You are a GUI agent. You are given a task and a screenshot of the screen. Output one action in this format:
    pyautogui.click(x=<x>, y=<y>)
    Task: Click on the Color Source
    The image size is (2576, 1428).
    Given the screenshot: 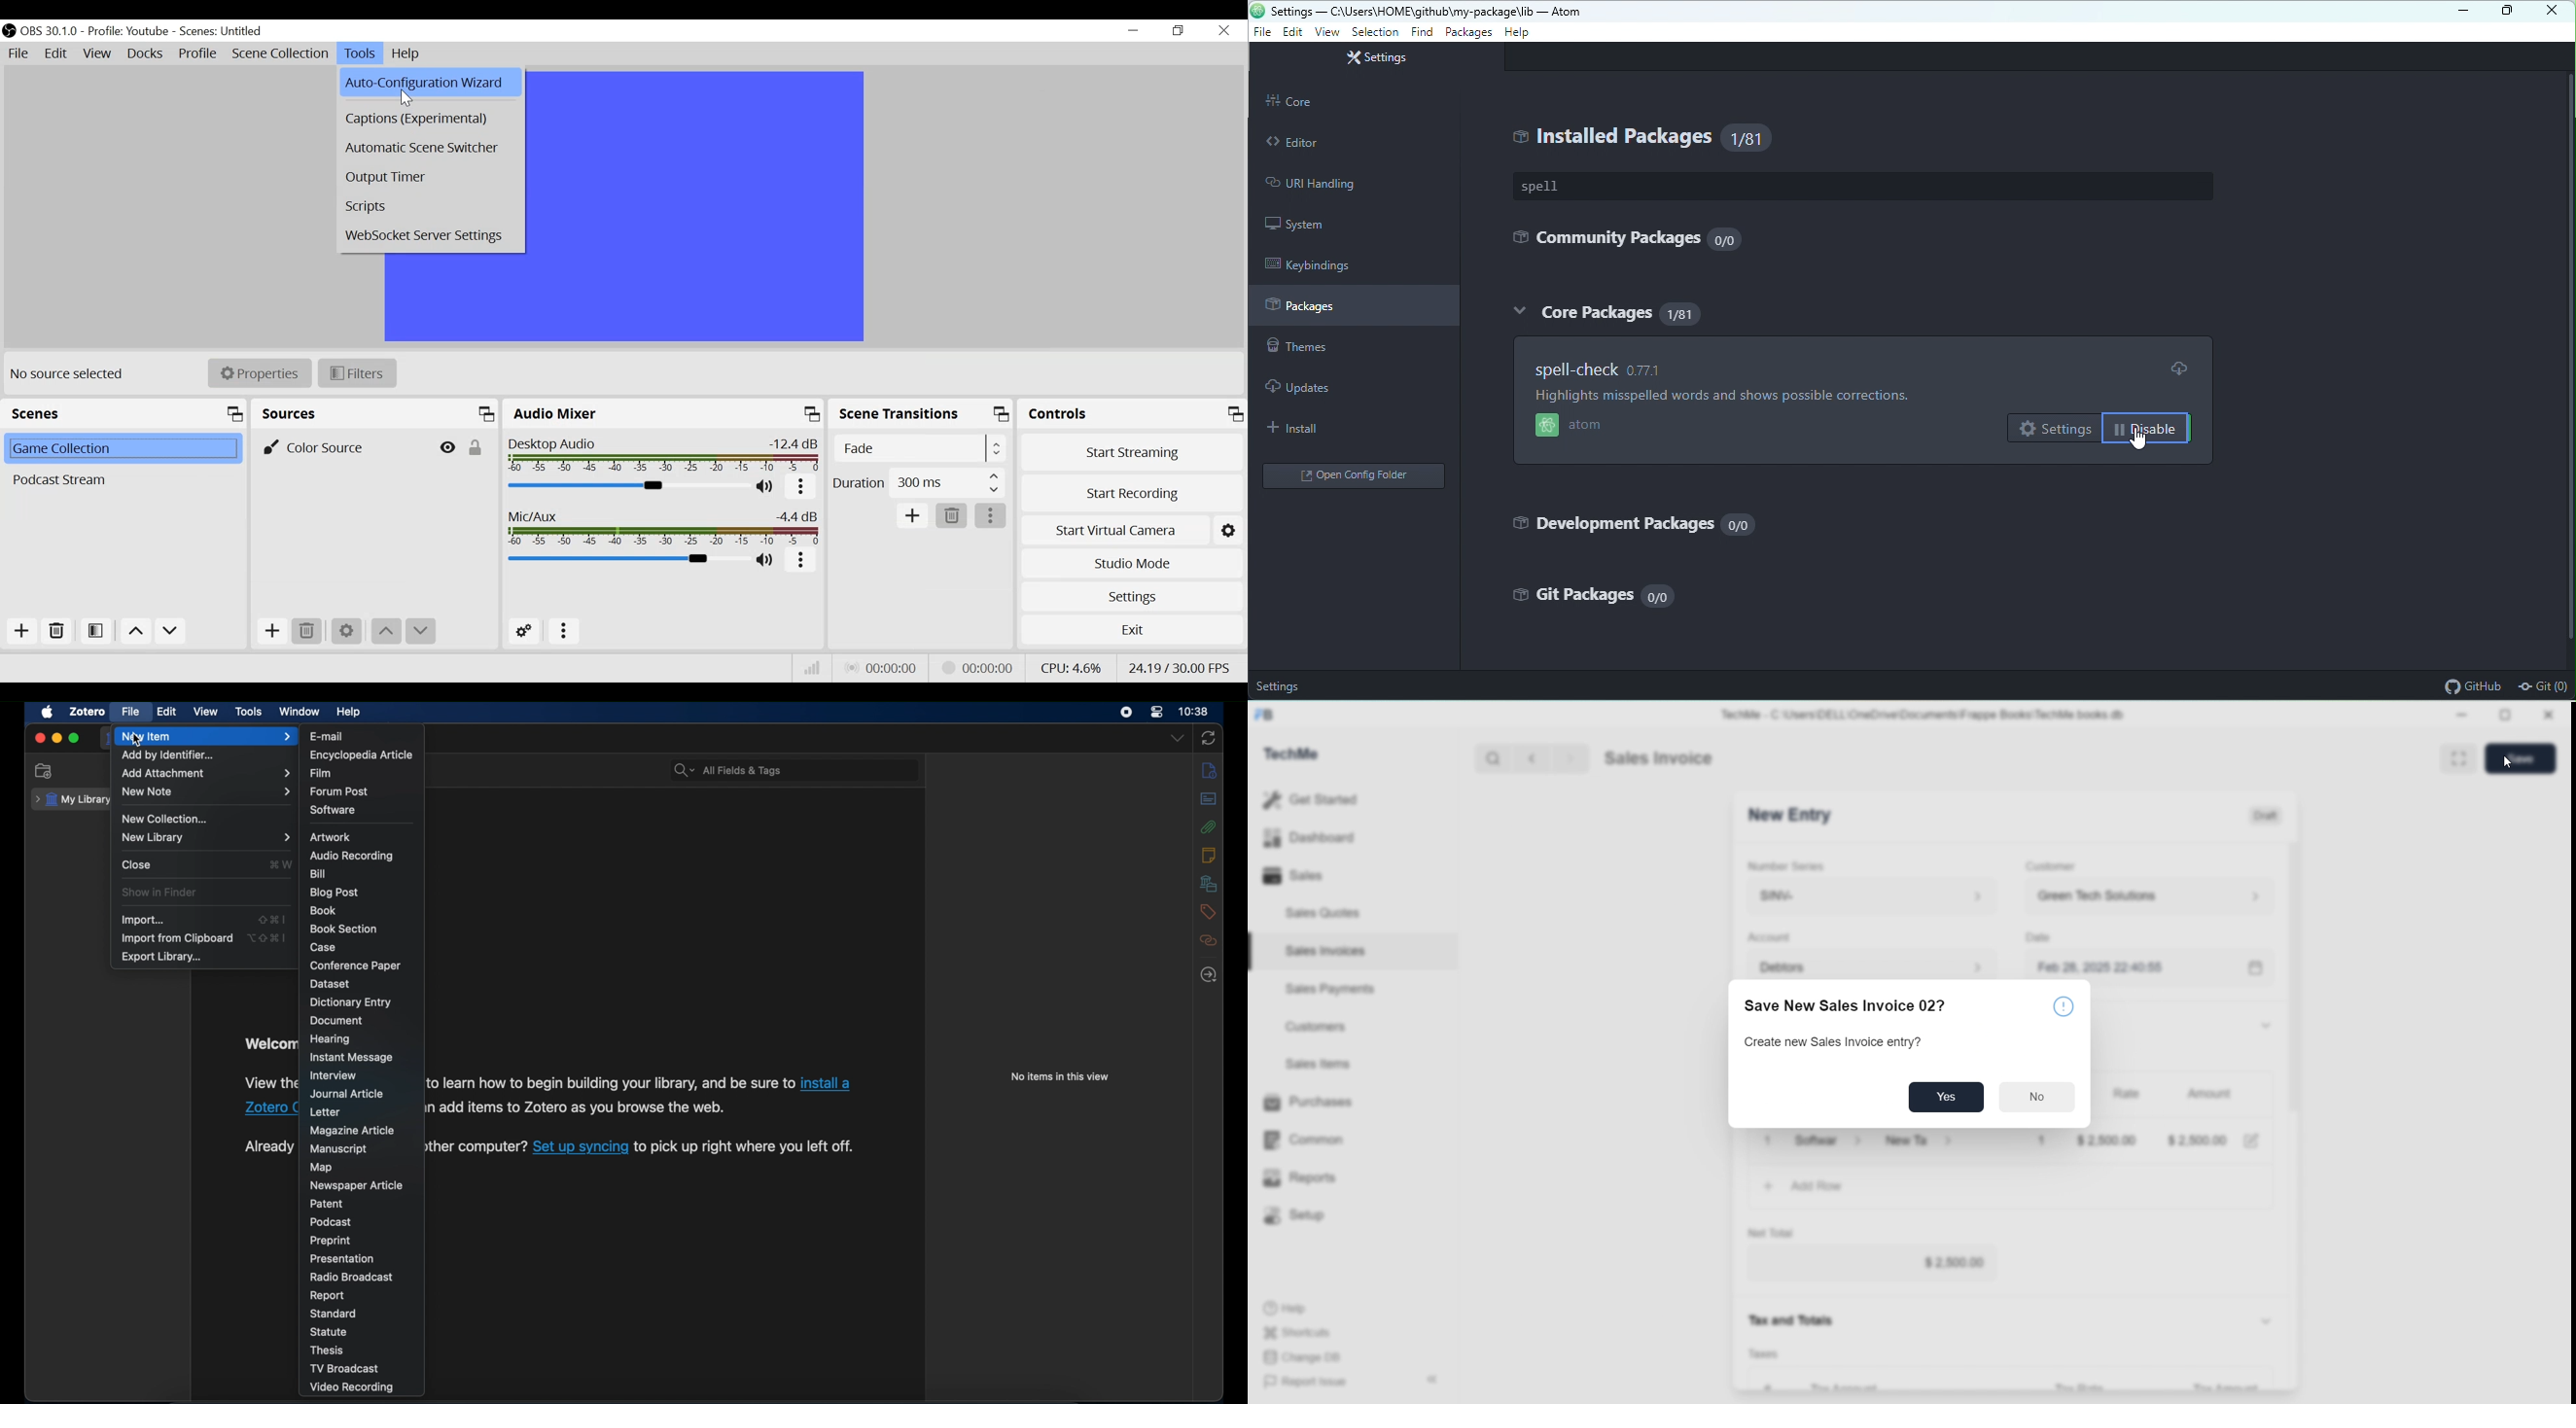 What is the action you would take?
    pyautogui.click(x=339, y=446)
    